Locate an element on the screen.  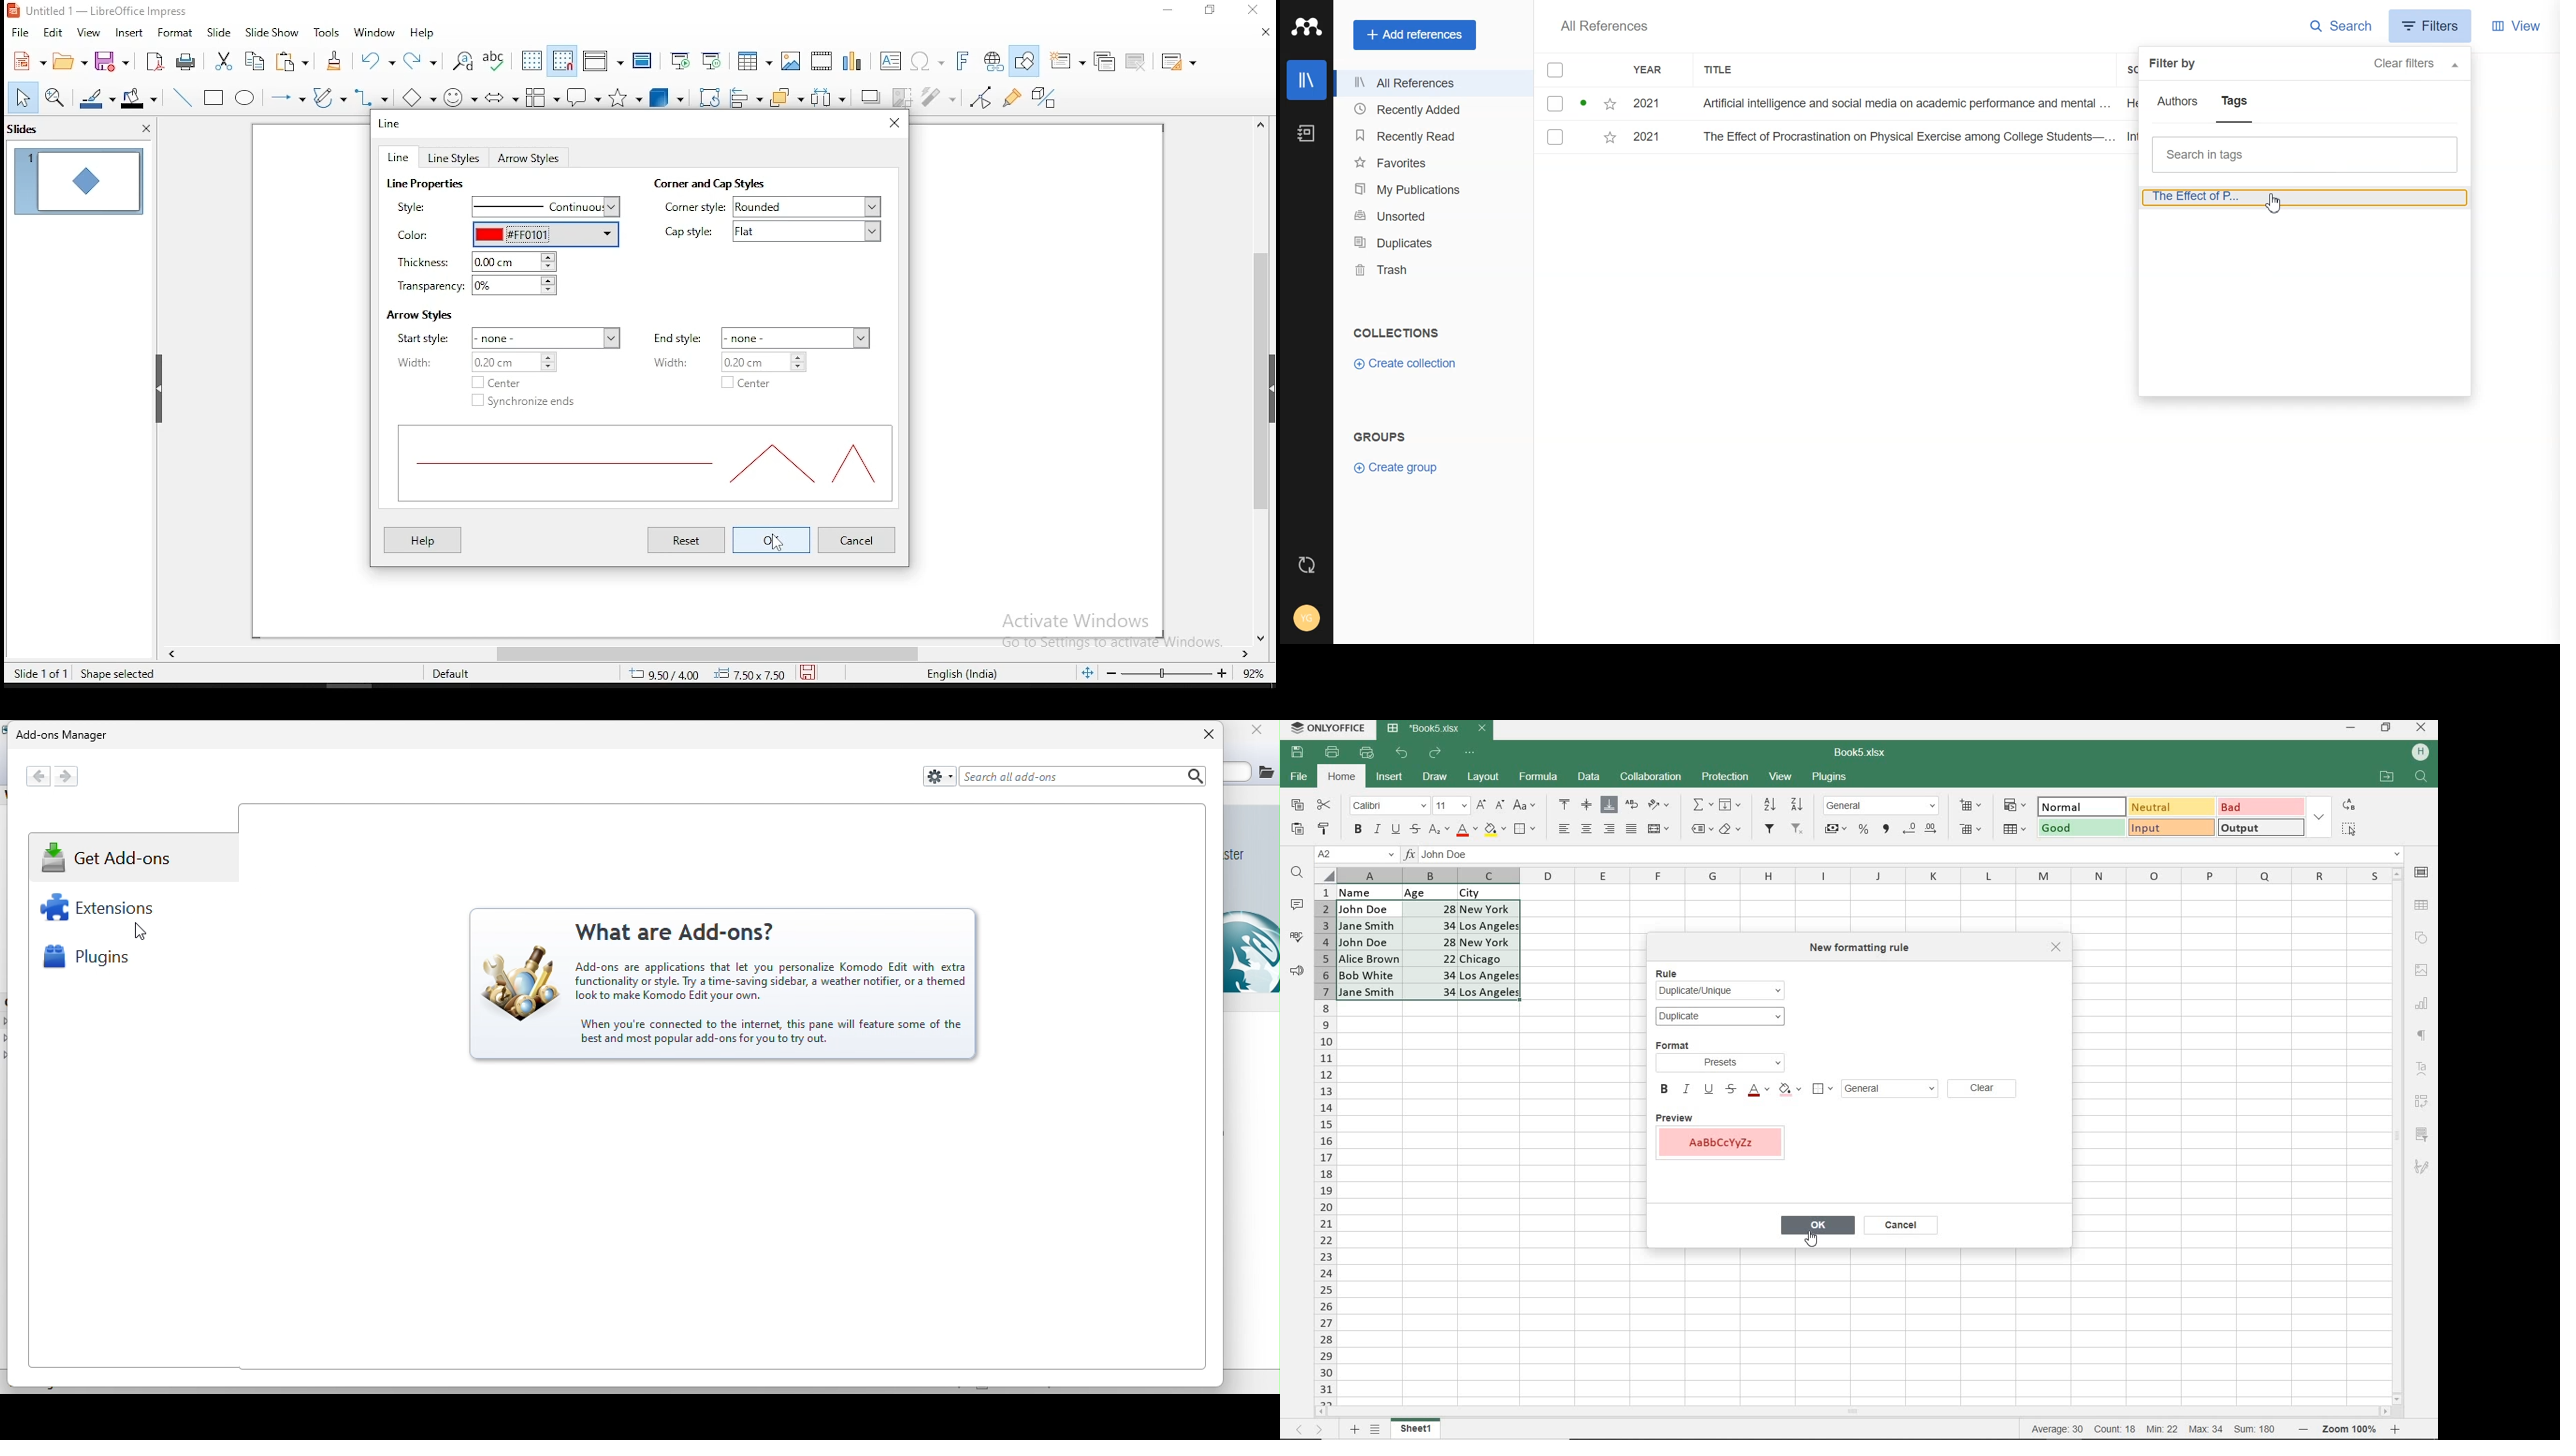
Authors is located at coordinates (2177, 103).